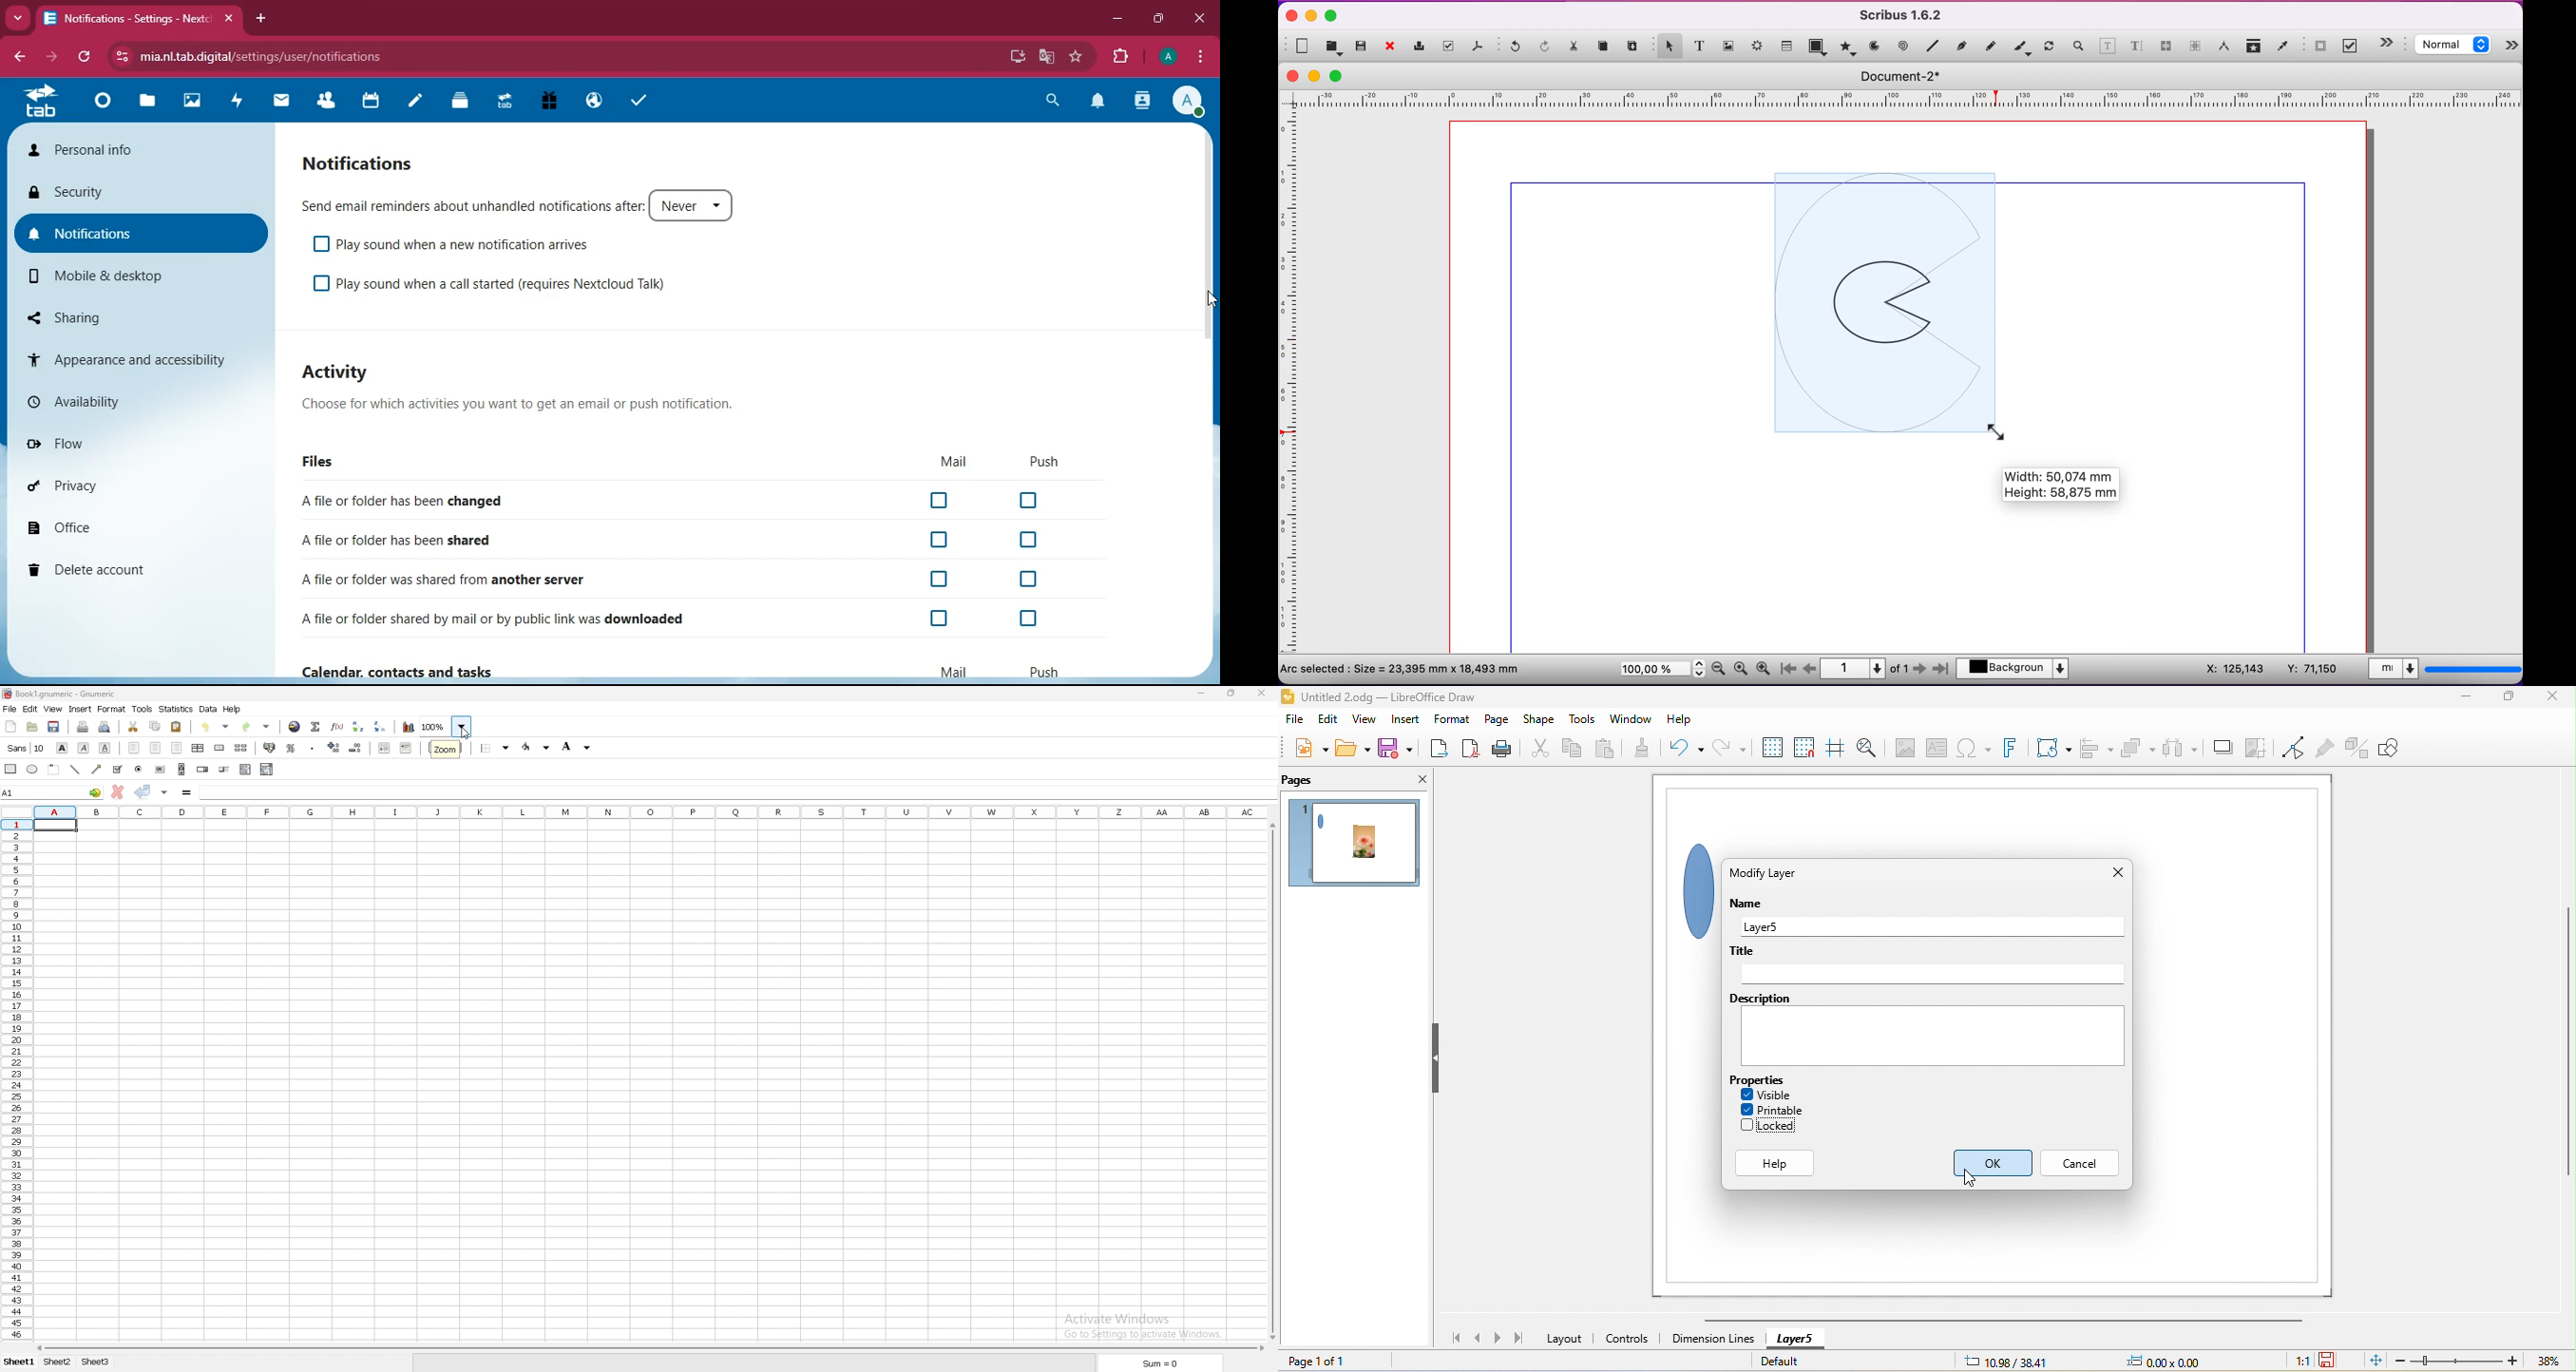 The height and width of the screenshot is (1372, 2576). Describe the element at coordinates (224, 770) in the screenshot. I see `slider` at that location.